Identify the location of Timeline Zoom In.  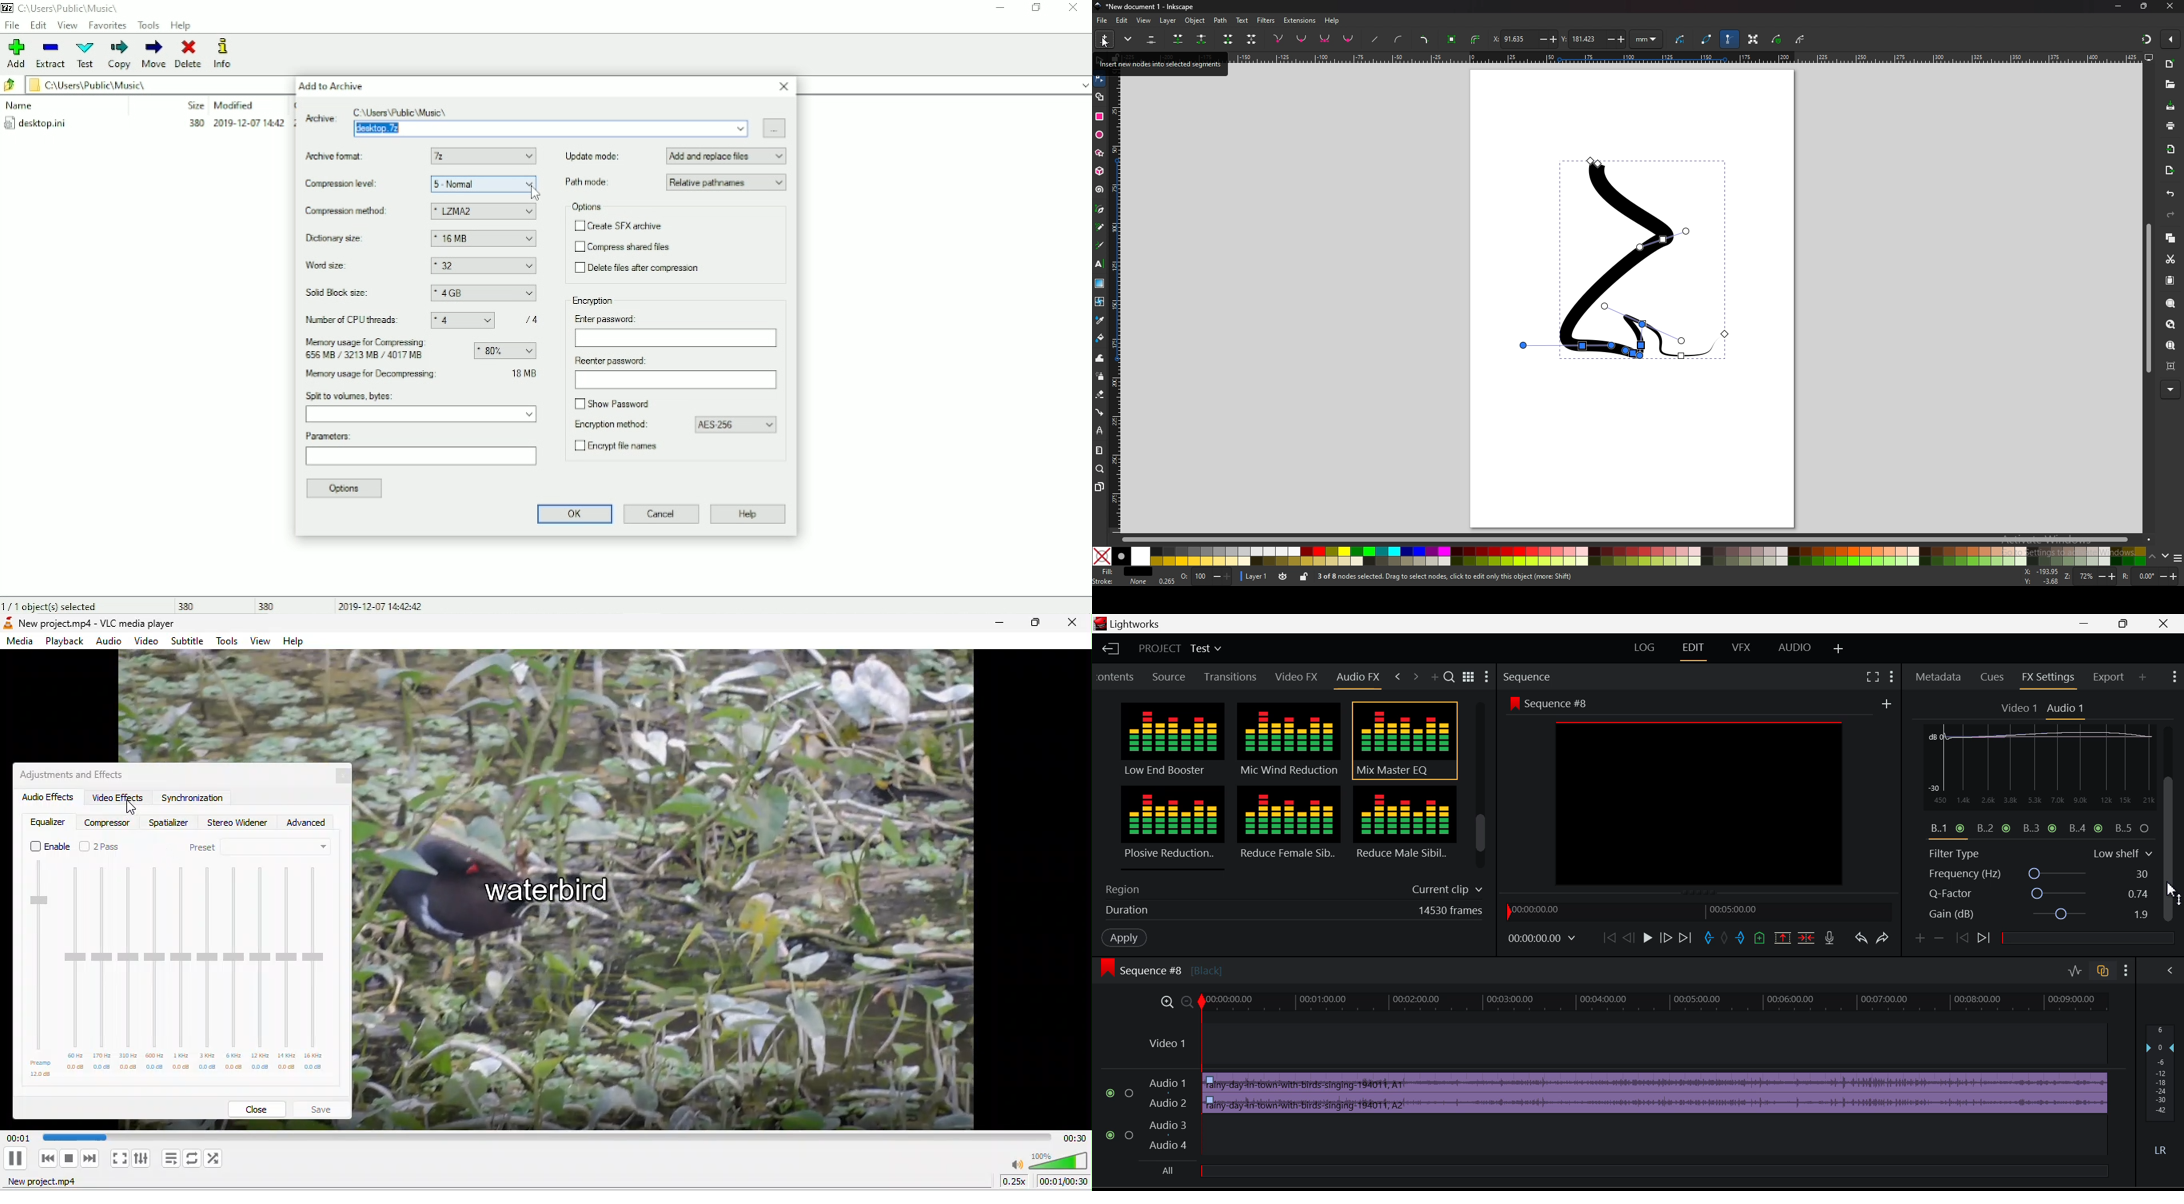
(1168, 1003).